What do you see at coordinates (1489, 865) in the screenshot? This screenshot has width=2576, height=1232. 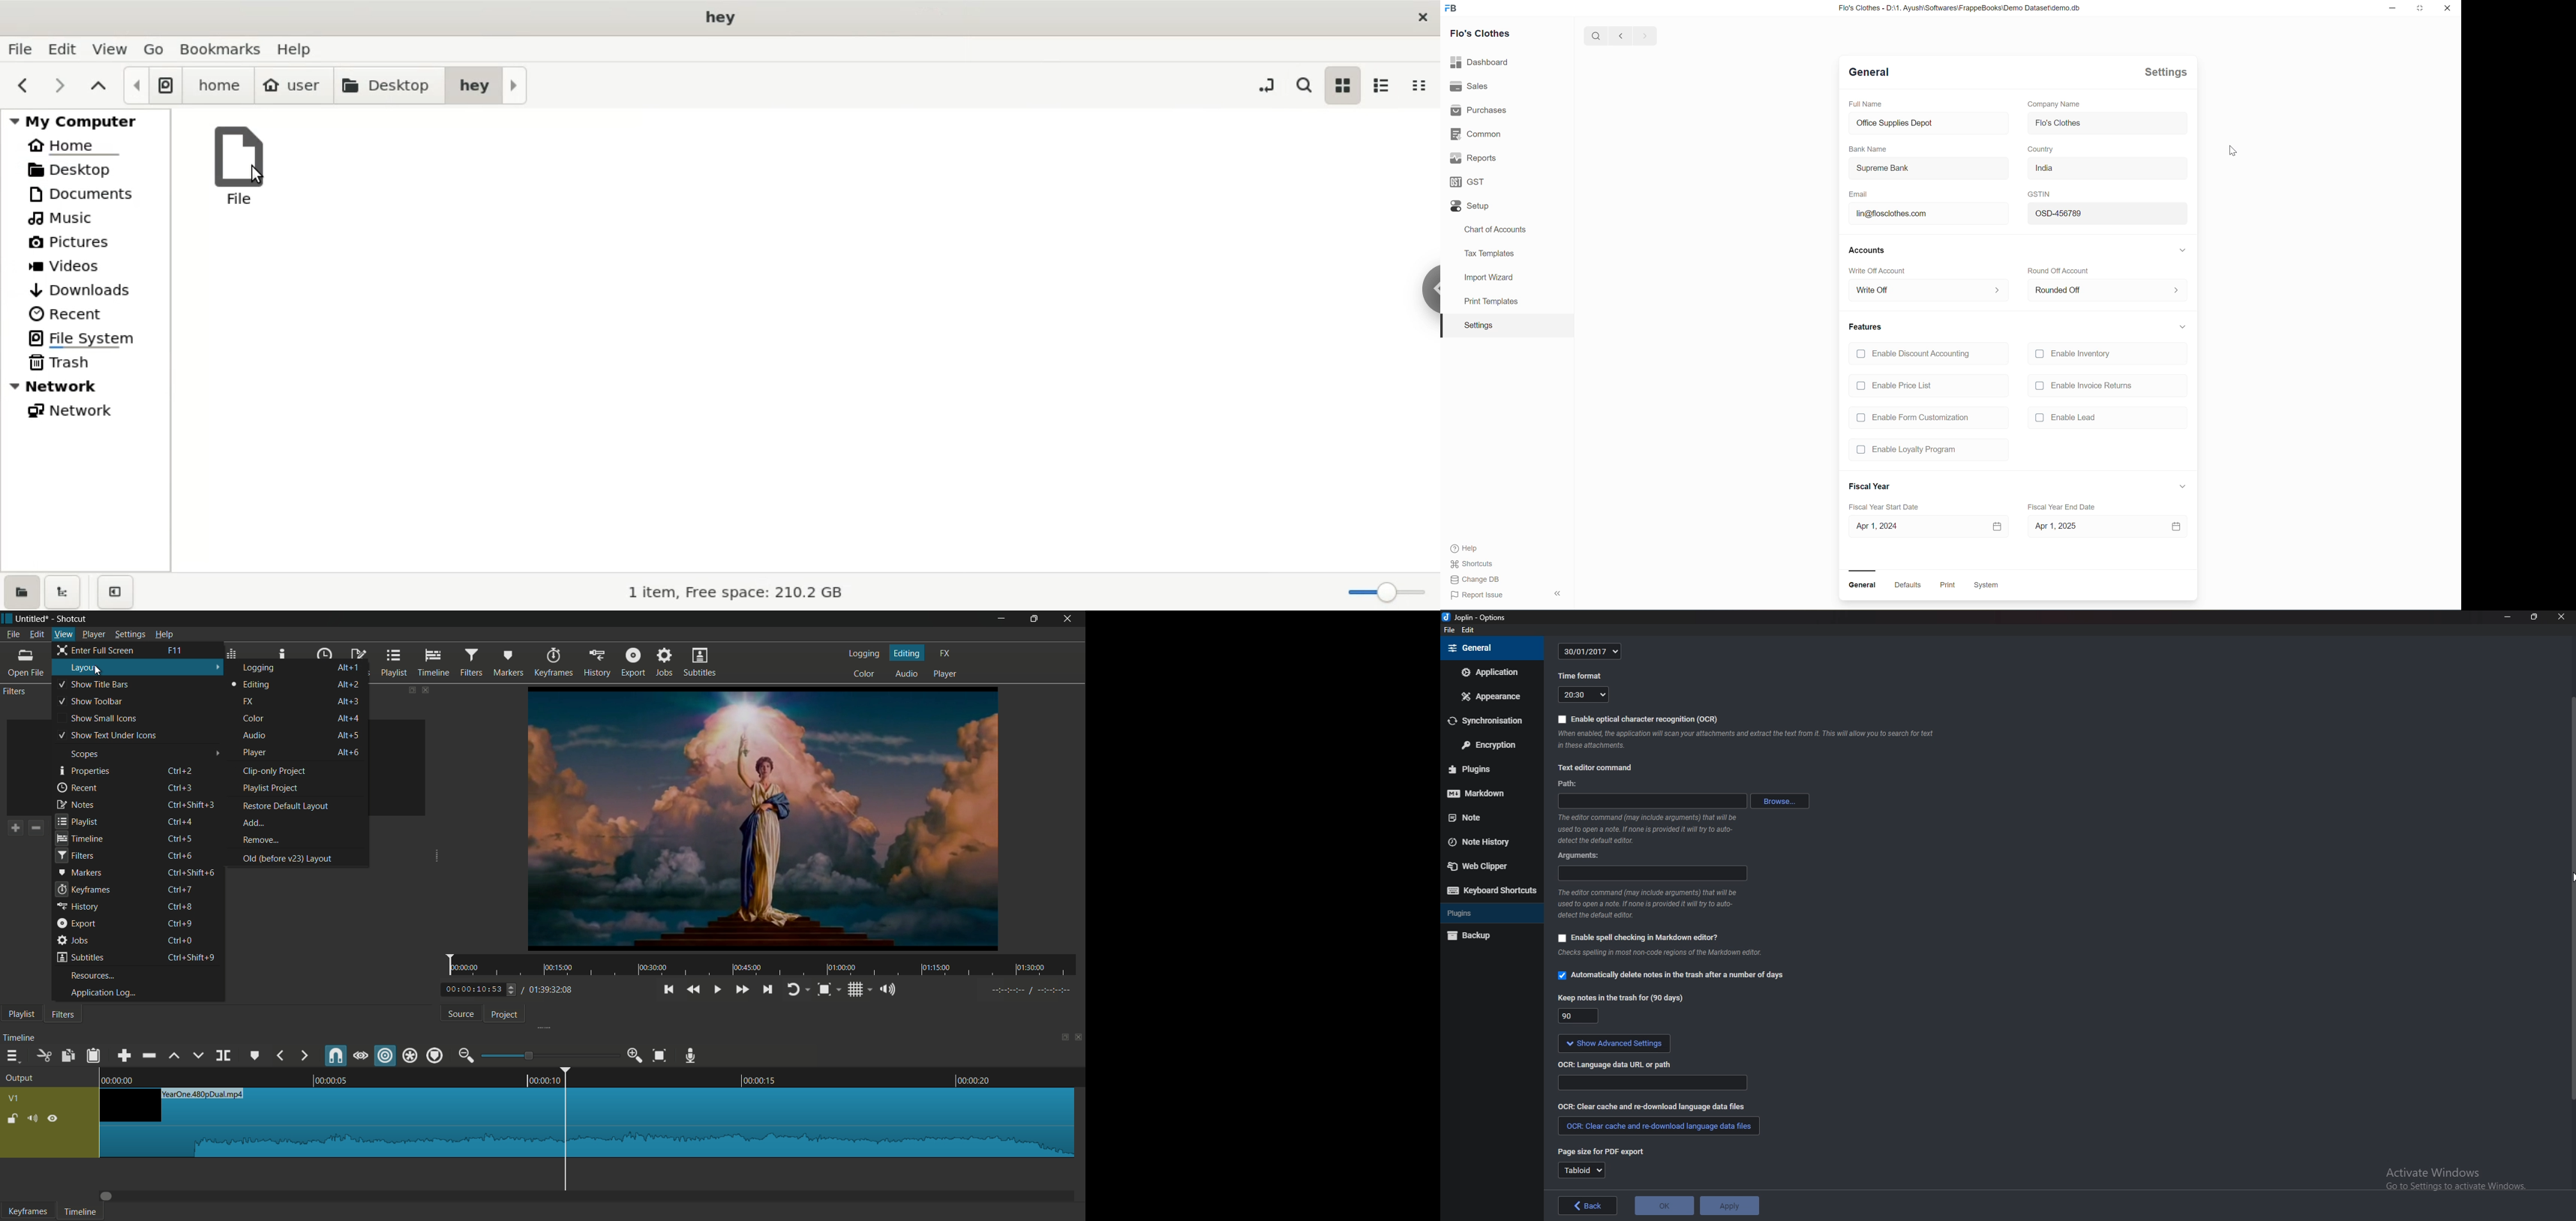 I see `Web clipper` at bounding box center [1489, 865].